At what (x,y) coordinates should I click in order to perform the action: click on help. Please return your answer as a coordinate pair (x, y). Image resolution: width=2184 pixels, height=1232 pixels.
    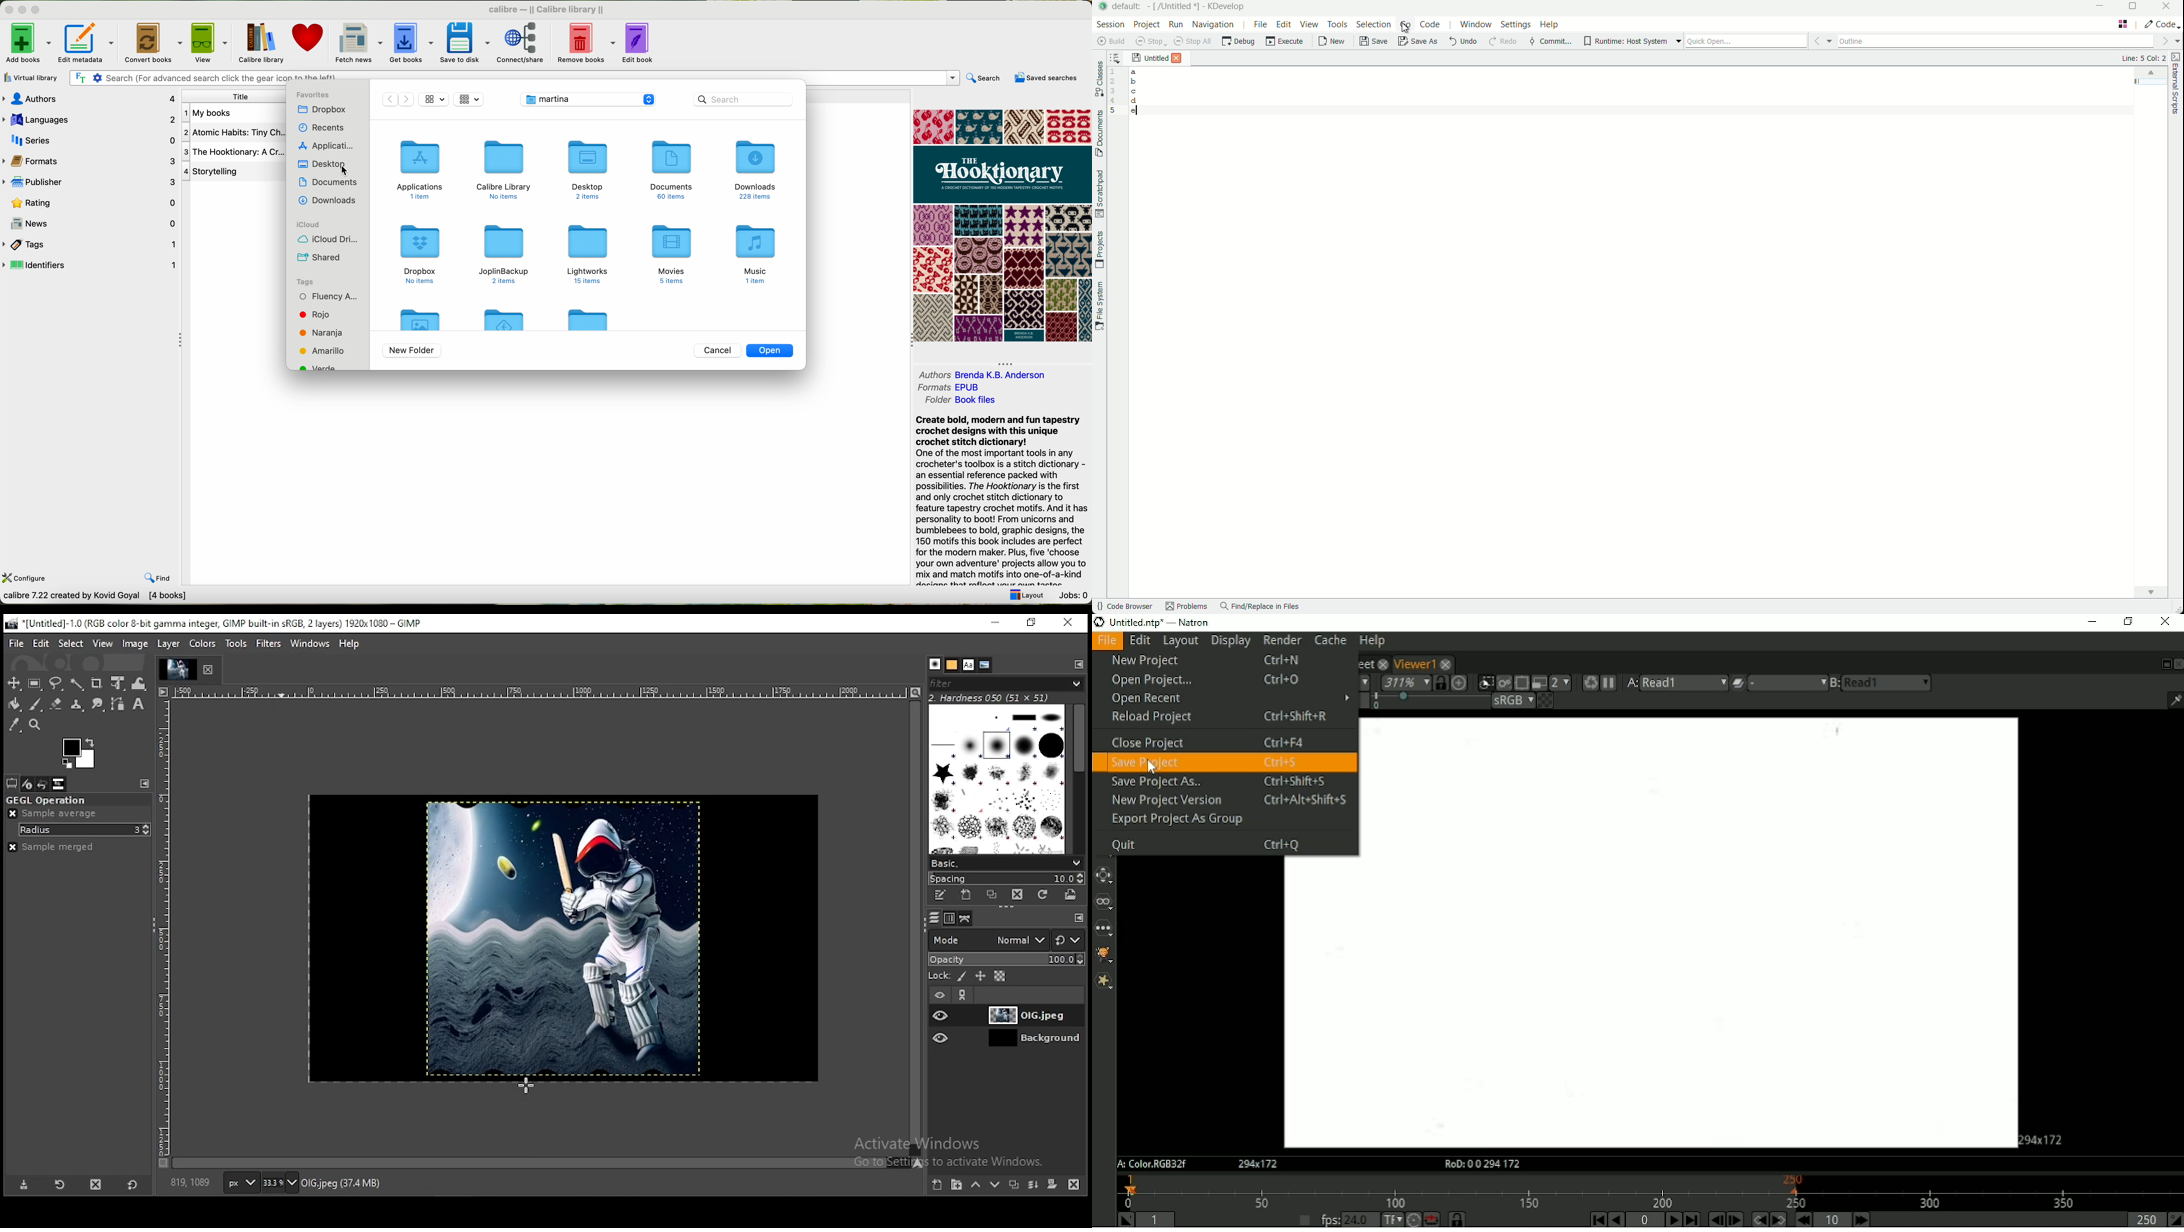
    Looking at the image, I should click on (350, 643).